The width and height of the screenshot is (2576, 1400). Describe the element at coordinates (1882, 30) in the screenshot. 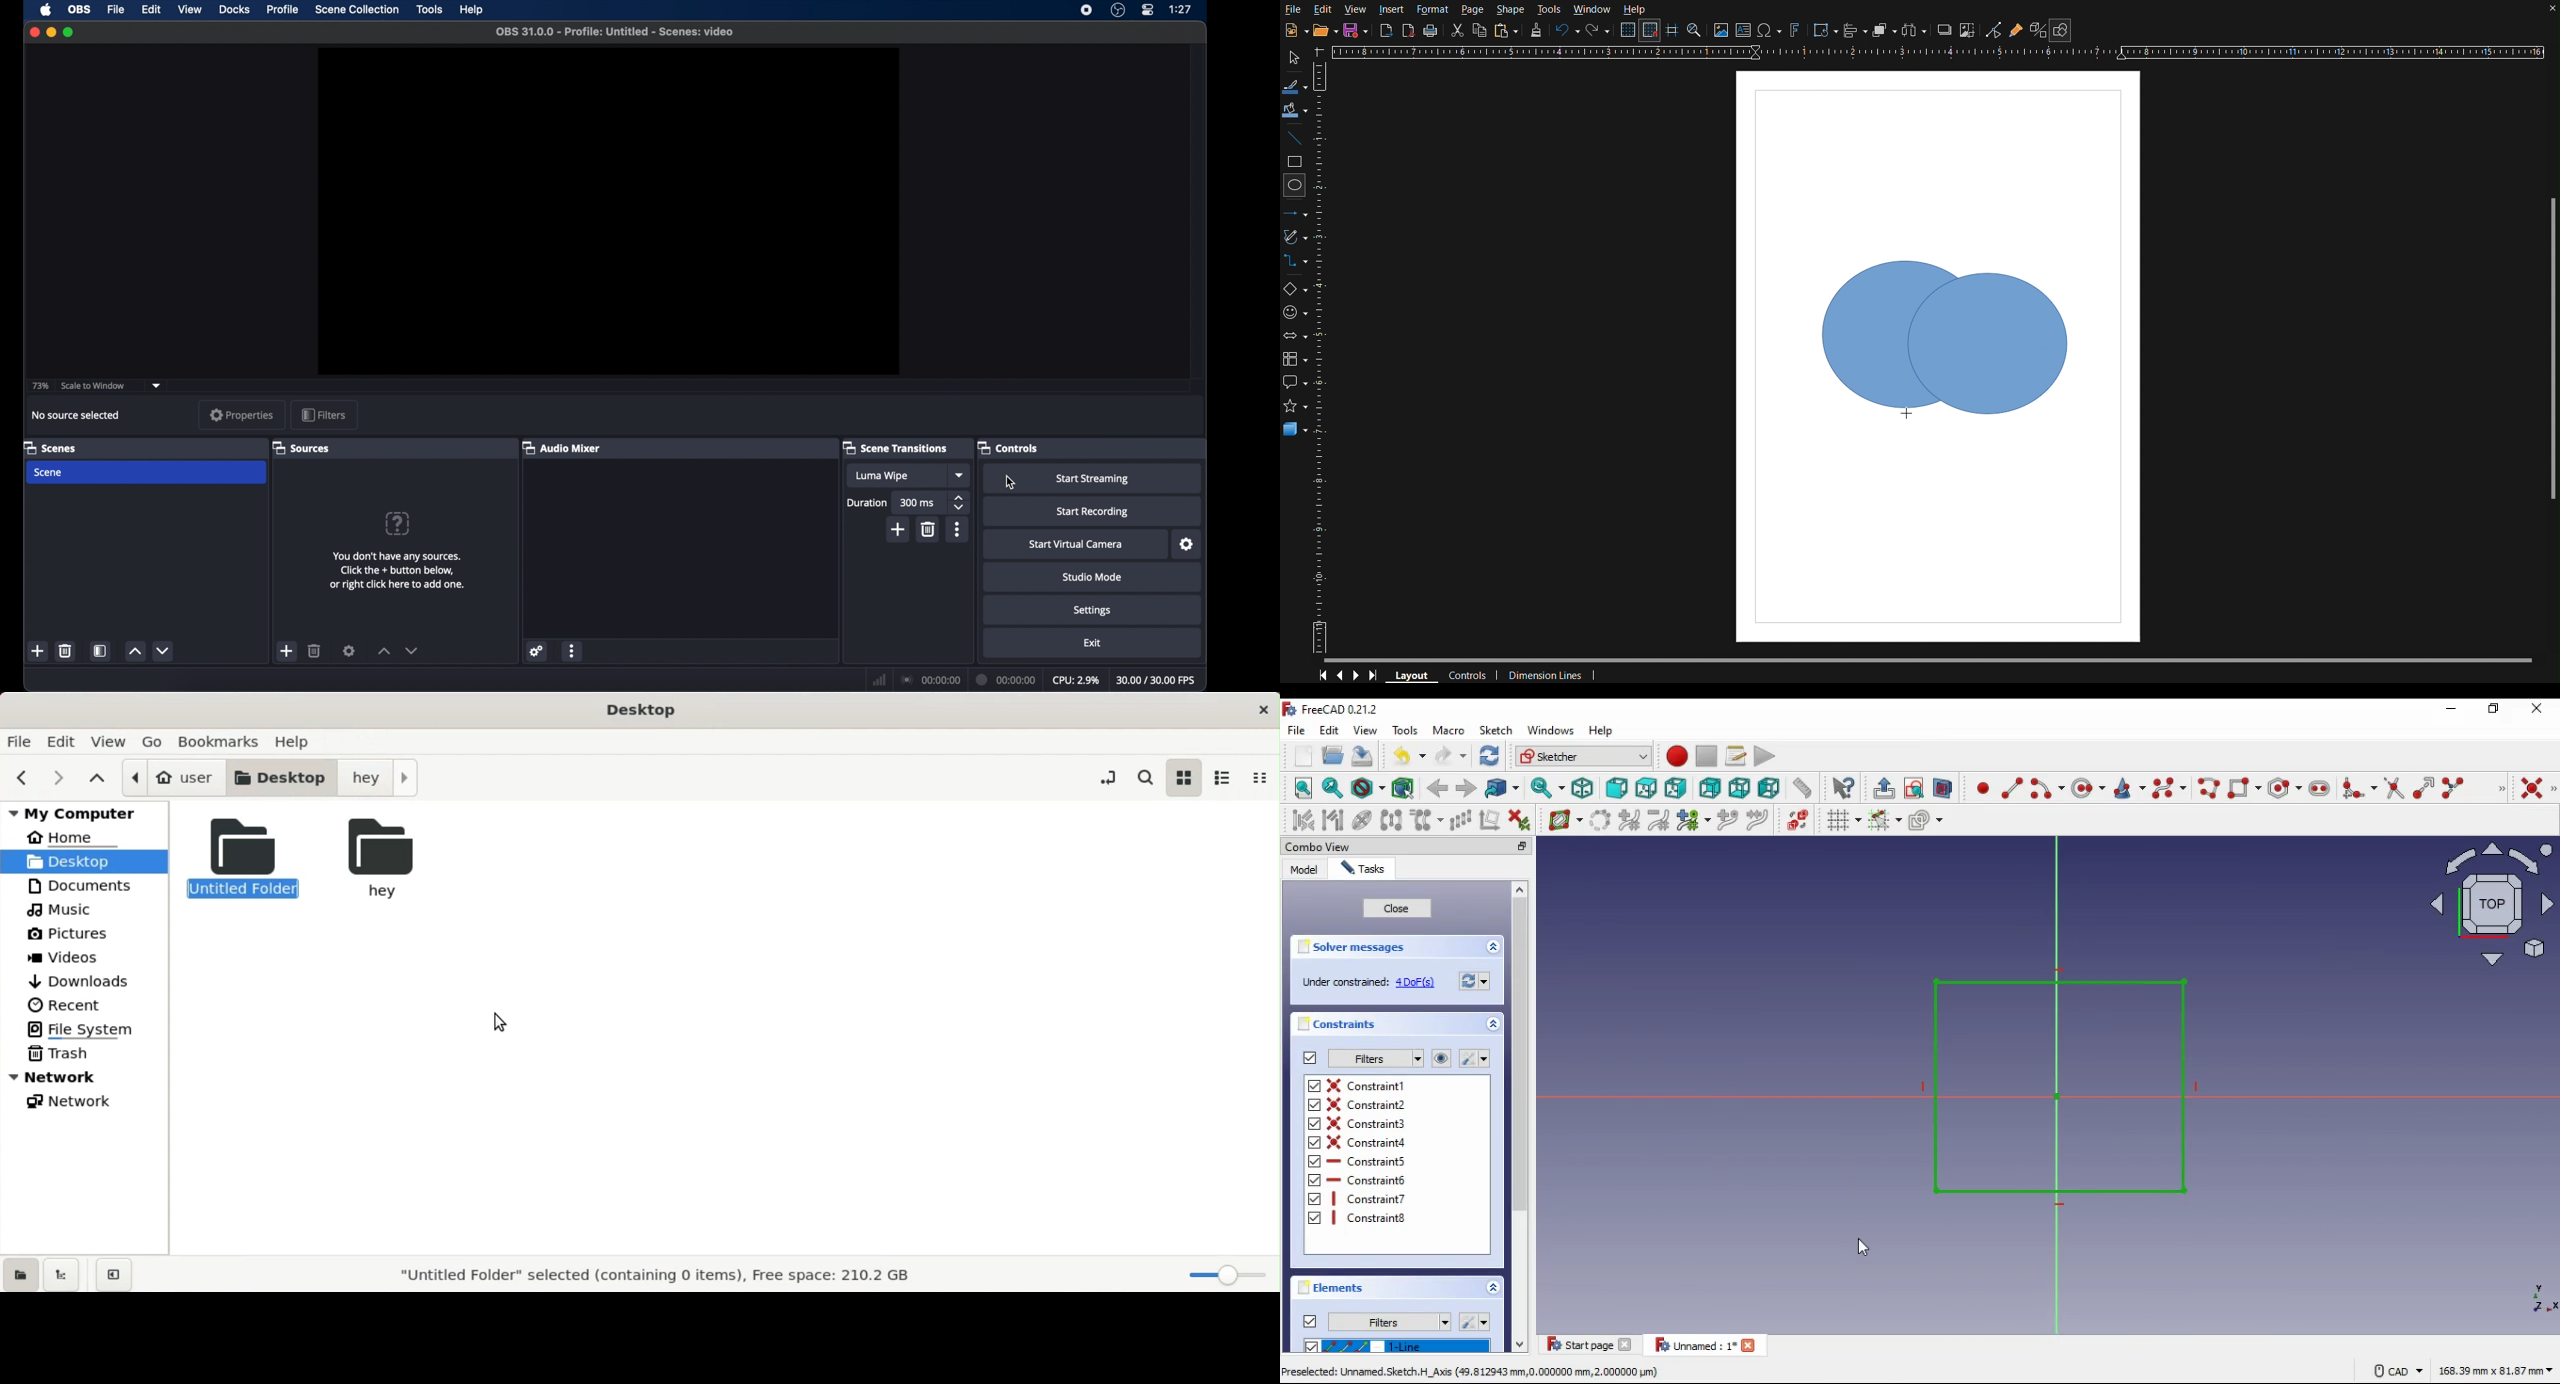

I see `Arrange` at that location.